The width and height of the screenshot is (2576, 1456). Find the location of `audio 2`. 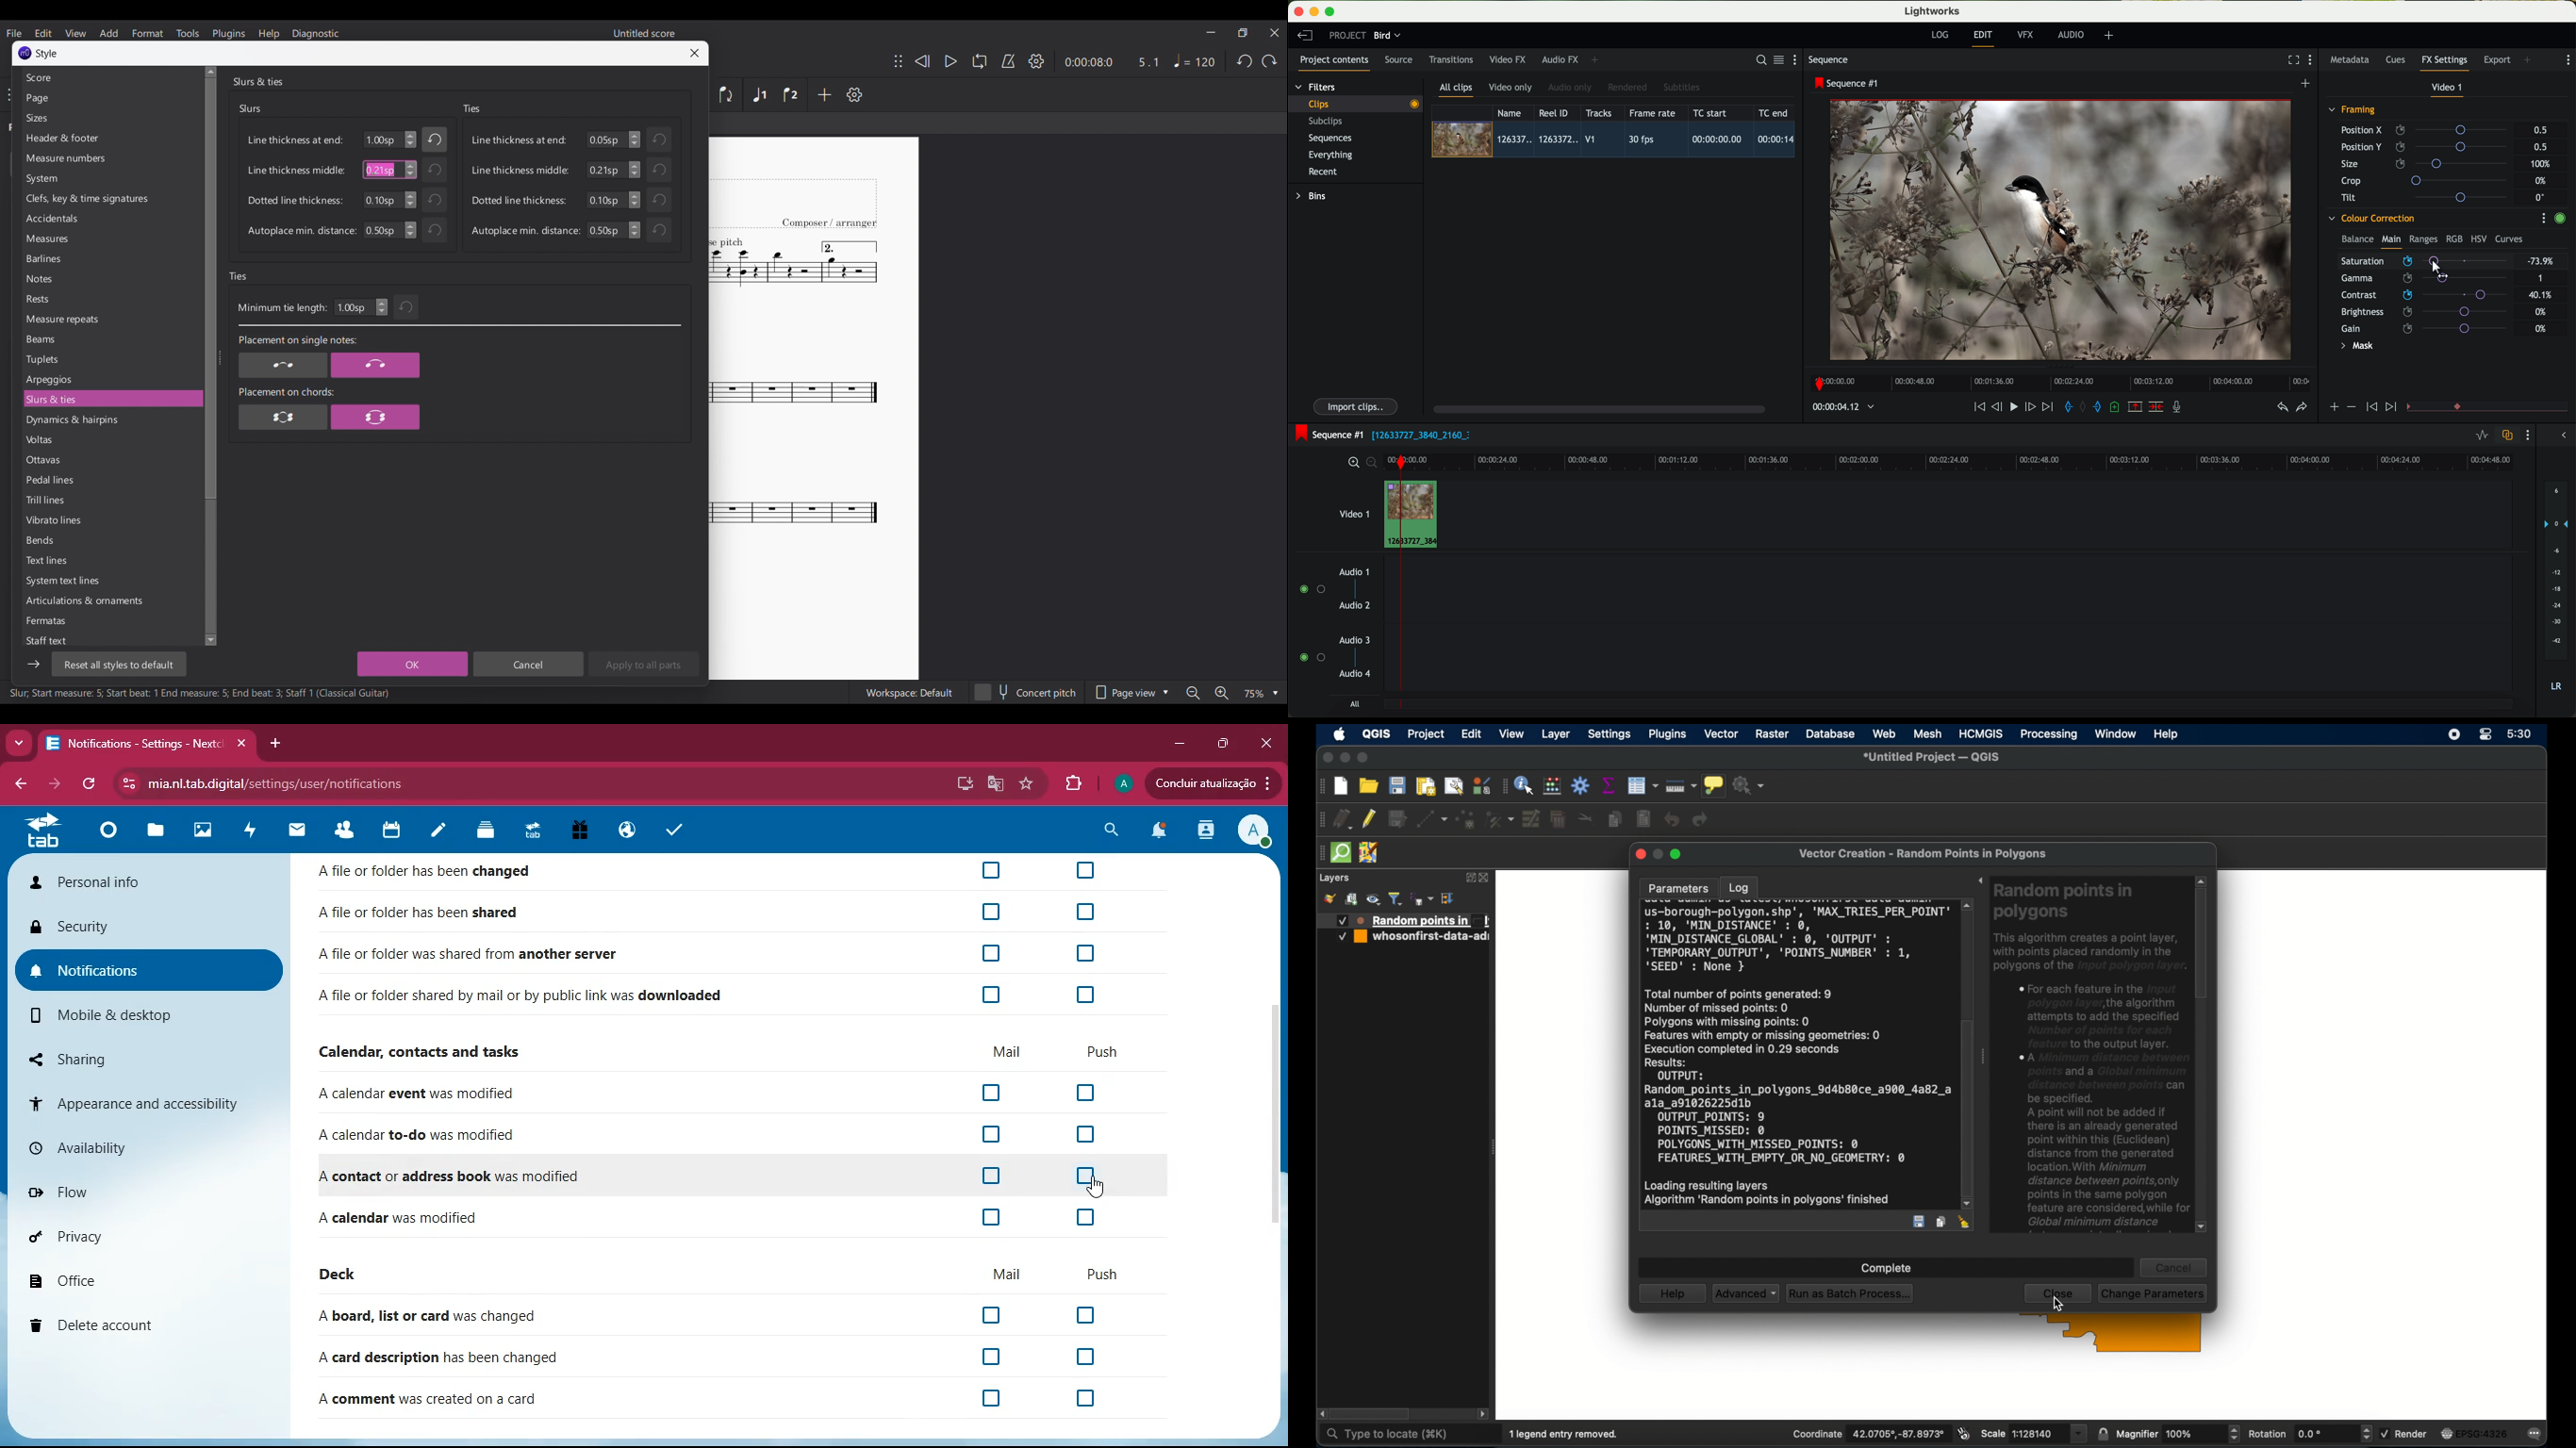

audio 2 is located at coordinates (1355, 606).